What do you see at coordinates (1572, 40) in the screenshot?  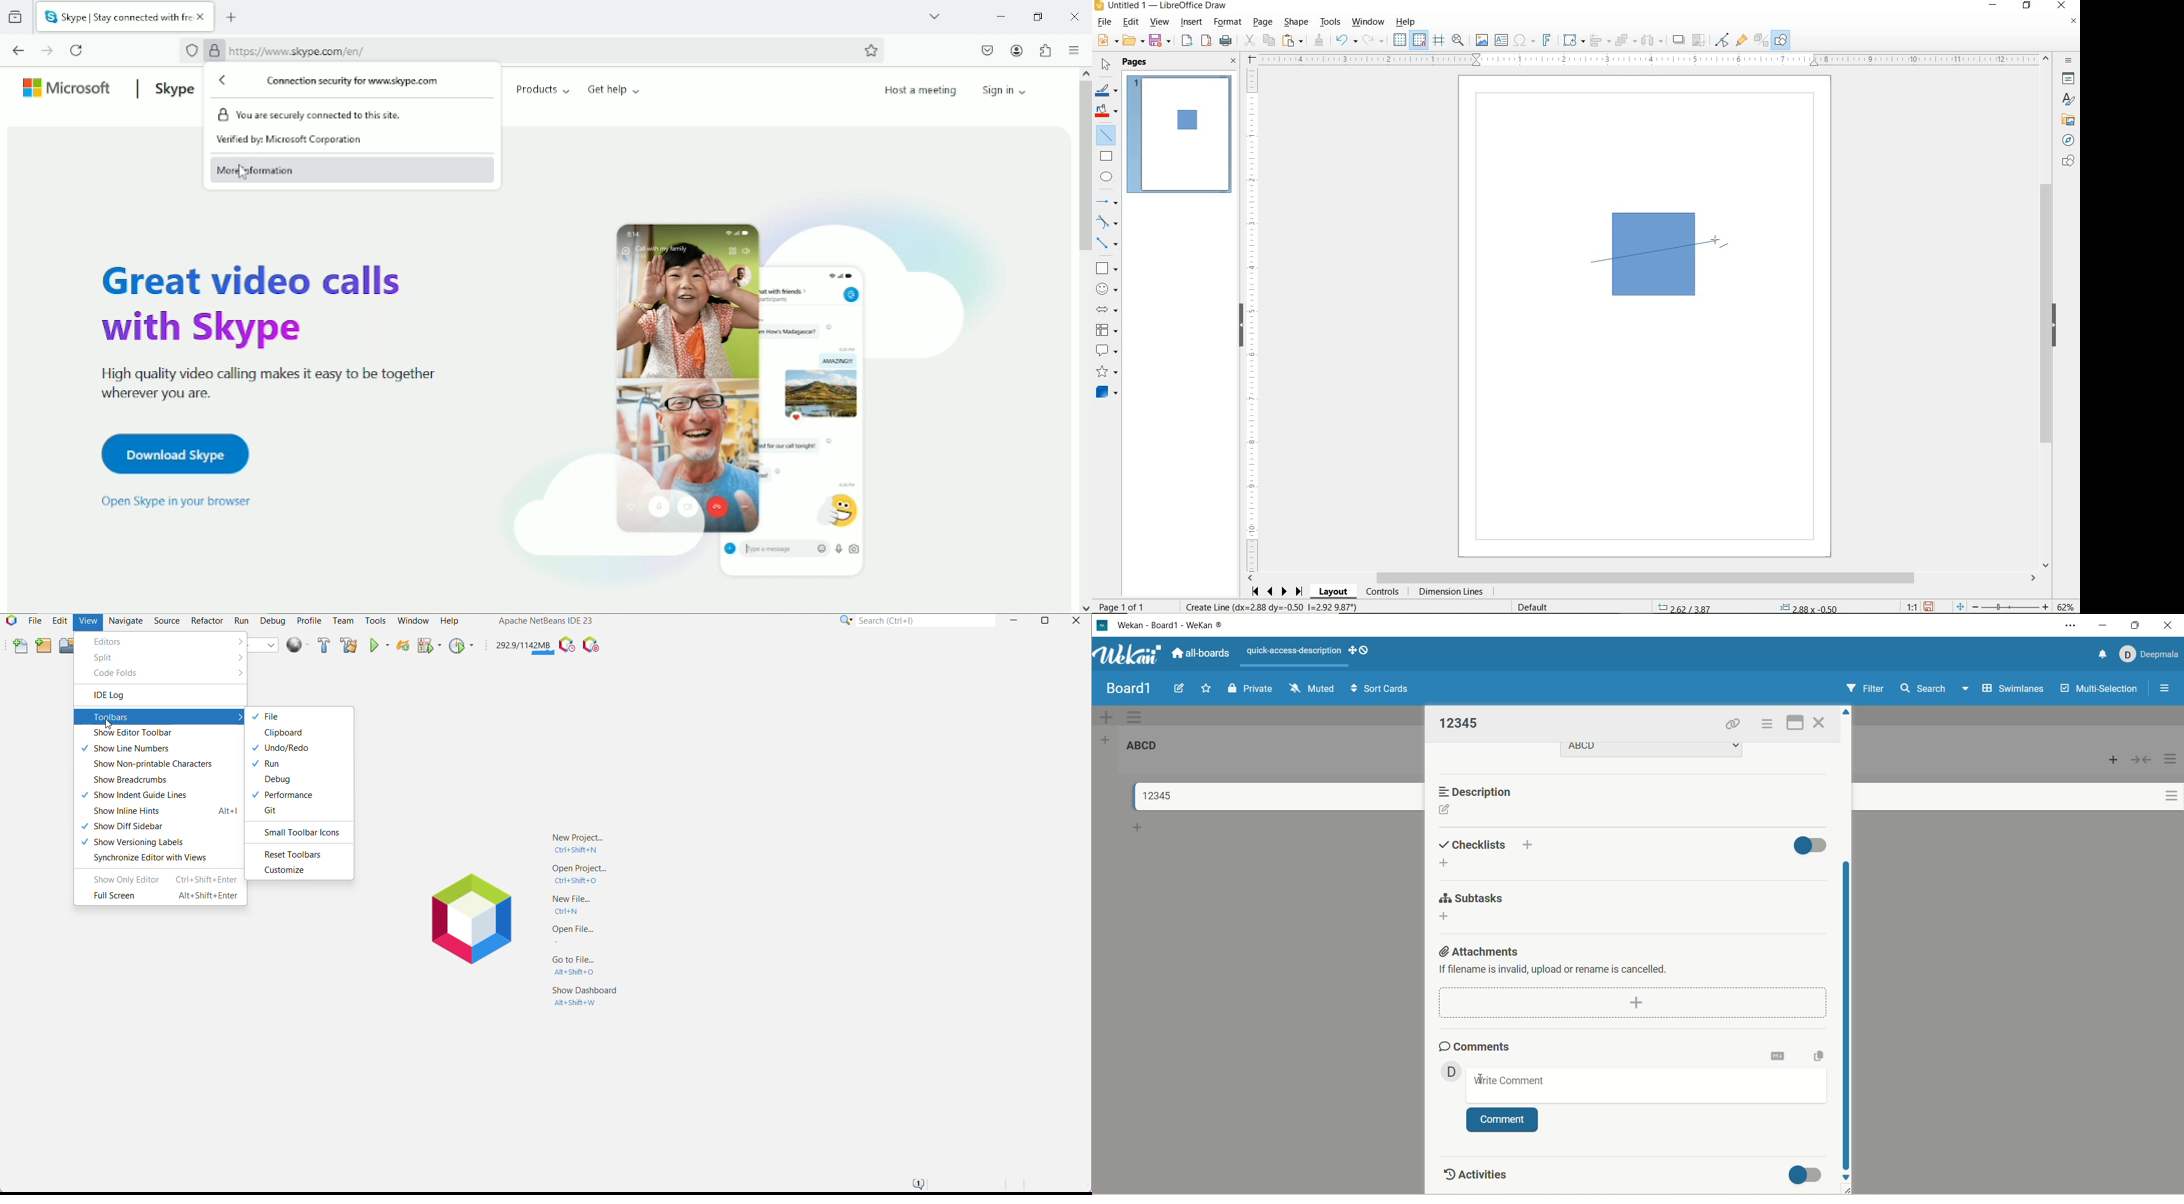 I see `TRANSFORMATIONS` at bounding box center [1572, 40].